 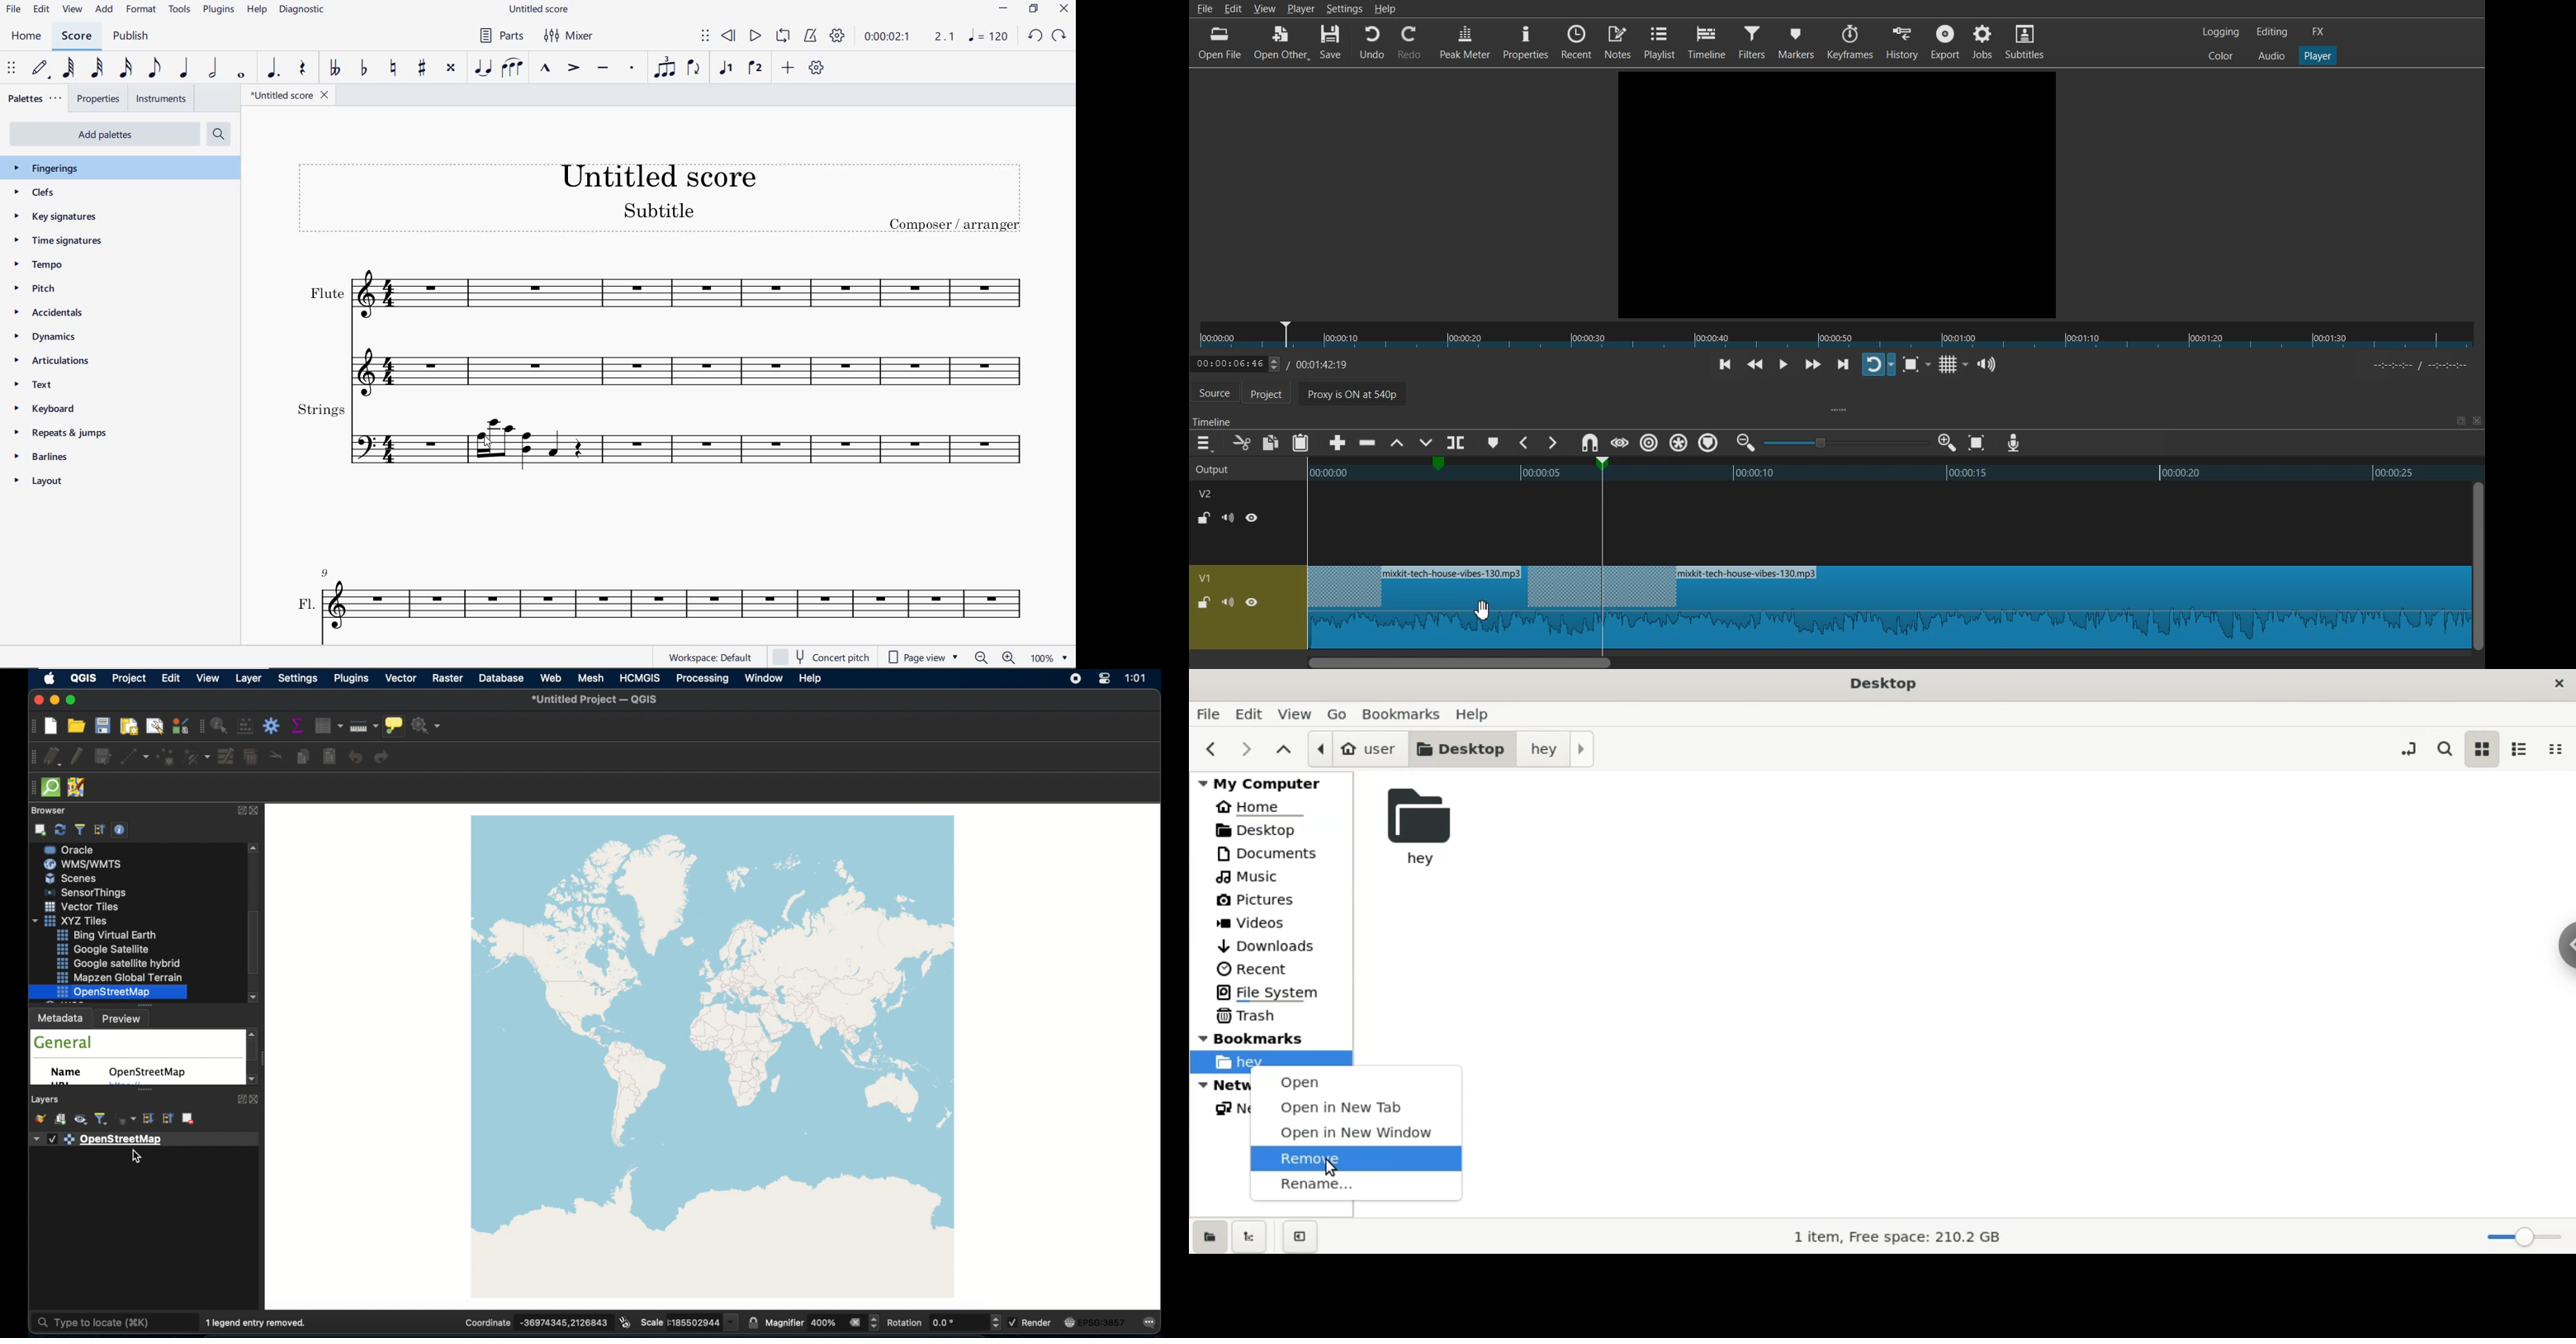 I want to click on File Preview window, so click(x=1840, y=193).